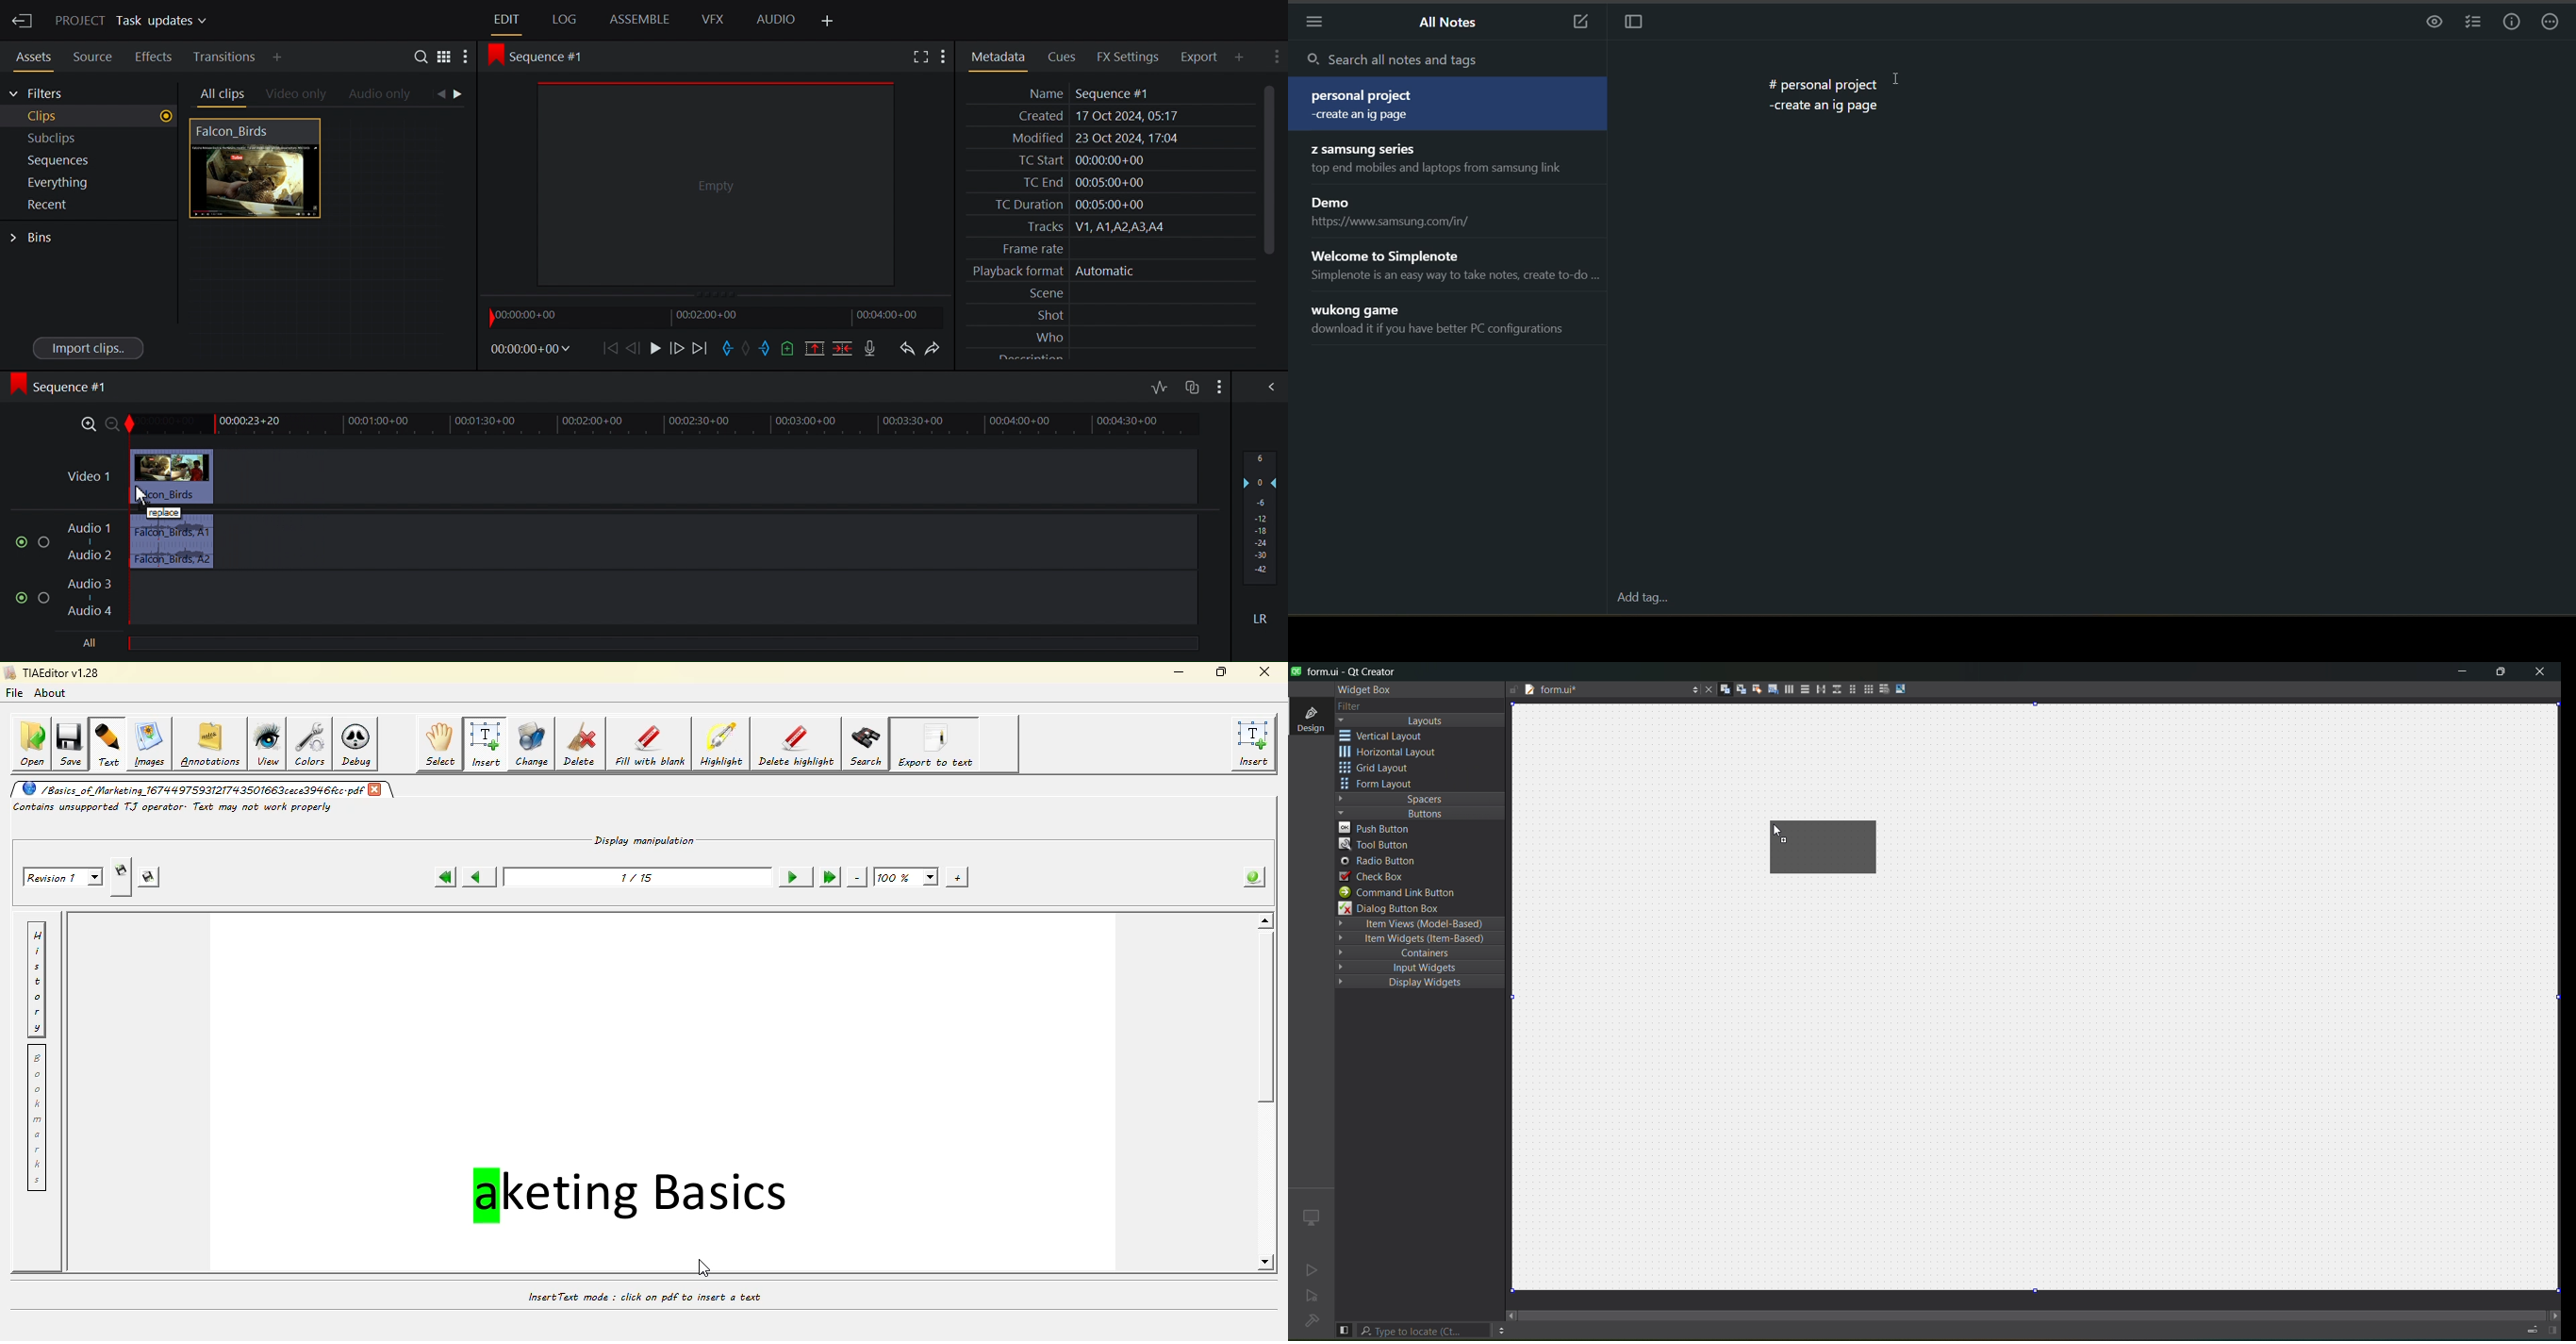 The height and width of the screenshot is (1344, 2576). Describe the element at coordinates (1269, 387) in the screenshot. I see `Show/Hide the full audio mix` at that location.